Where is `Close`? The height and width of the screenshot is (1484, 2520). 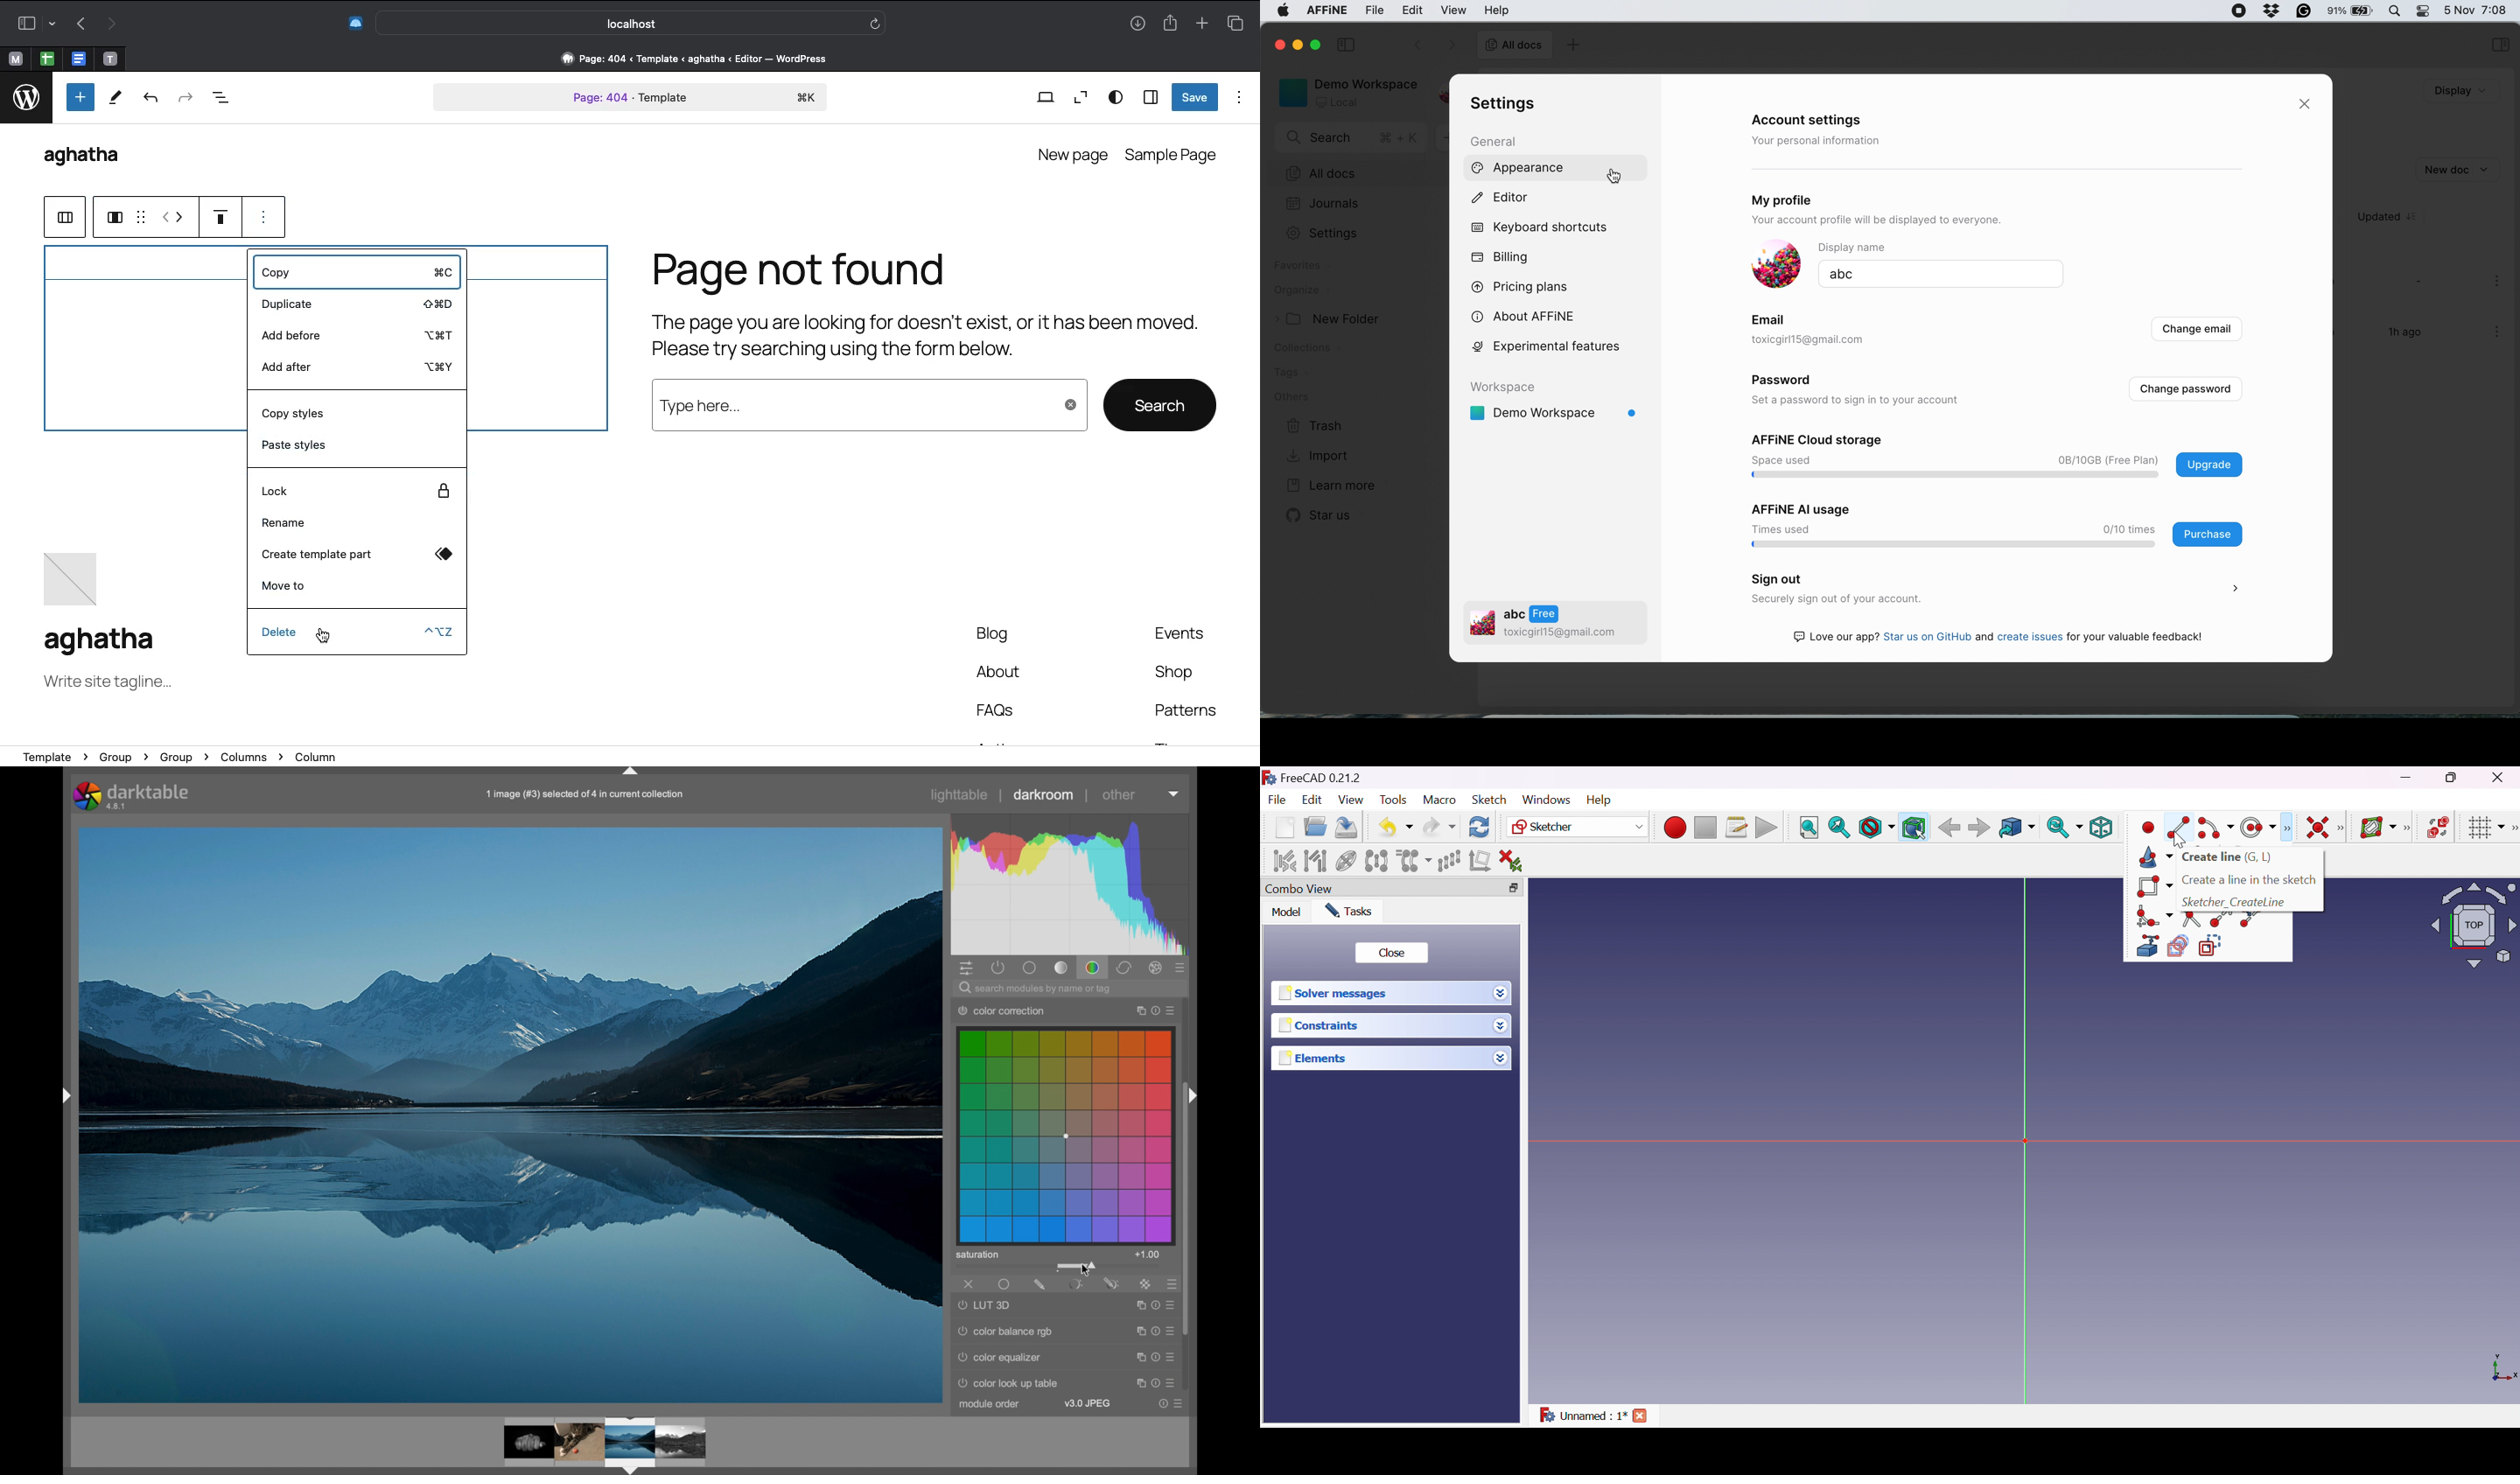 Close is located at coordinates (1640, 1417).